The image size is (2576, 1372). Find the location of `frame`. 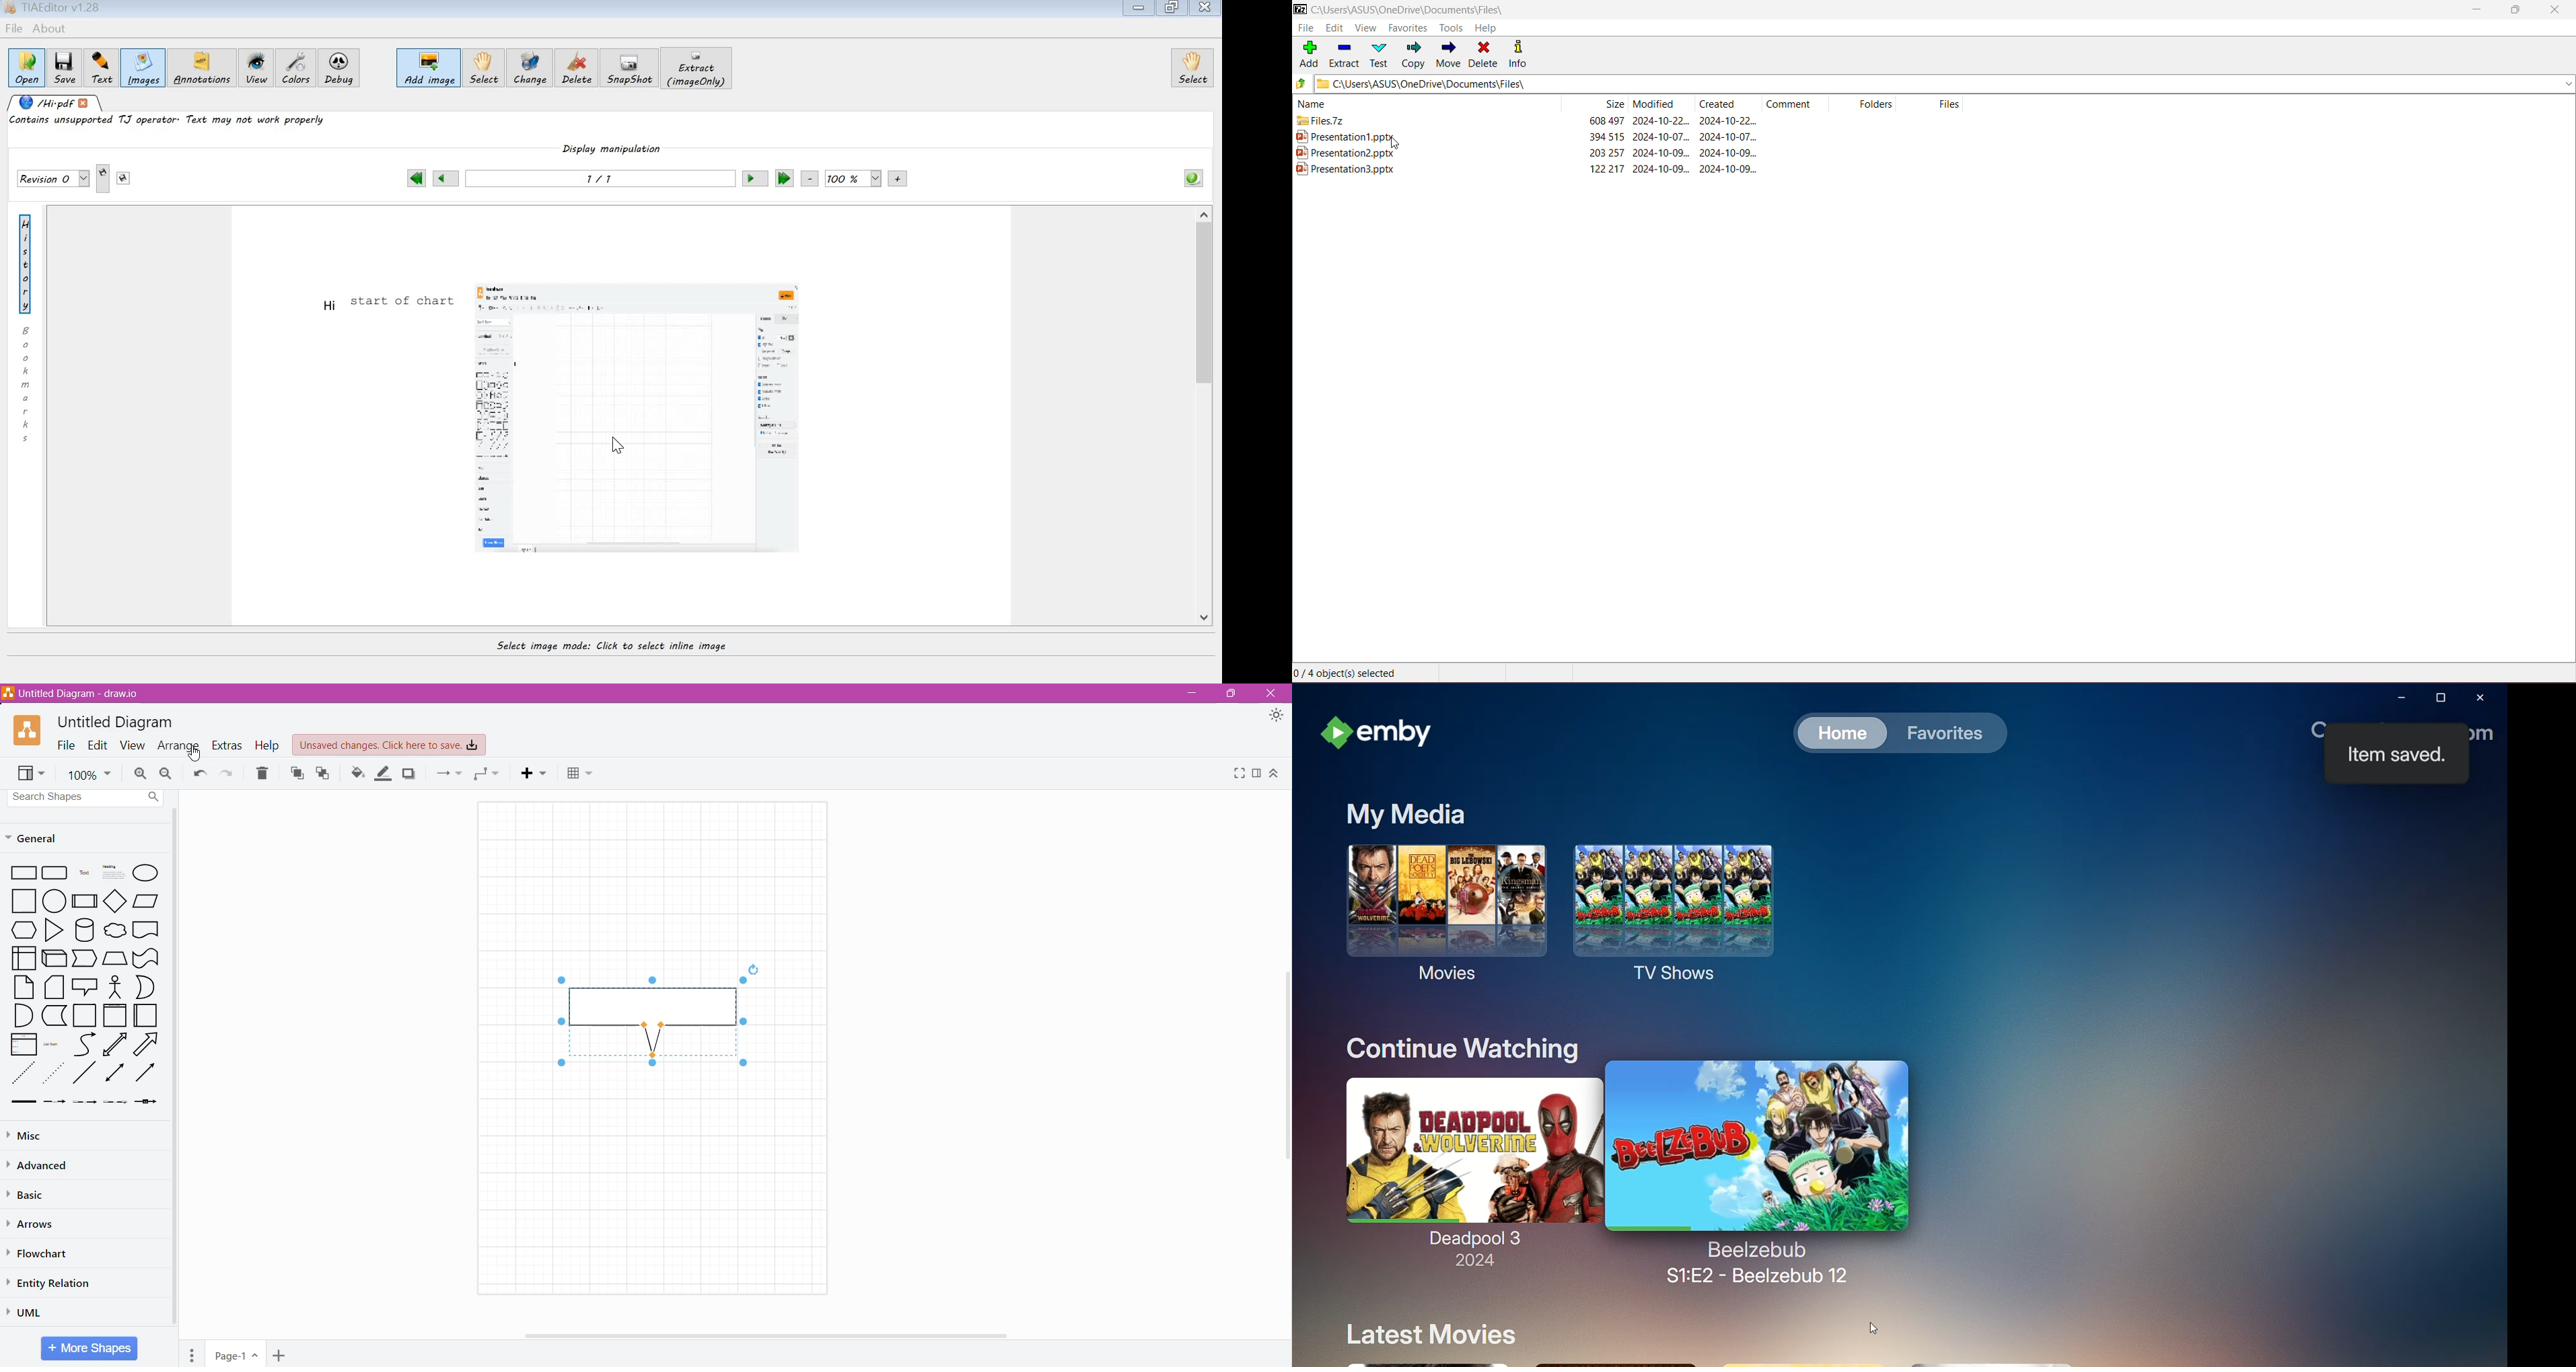

frame is located at coordinates (115, 1015).